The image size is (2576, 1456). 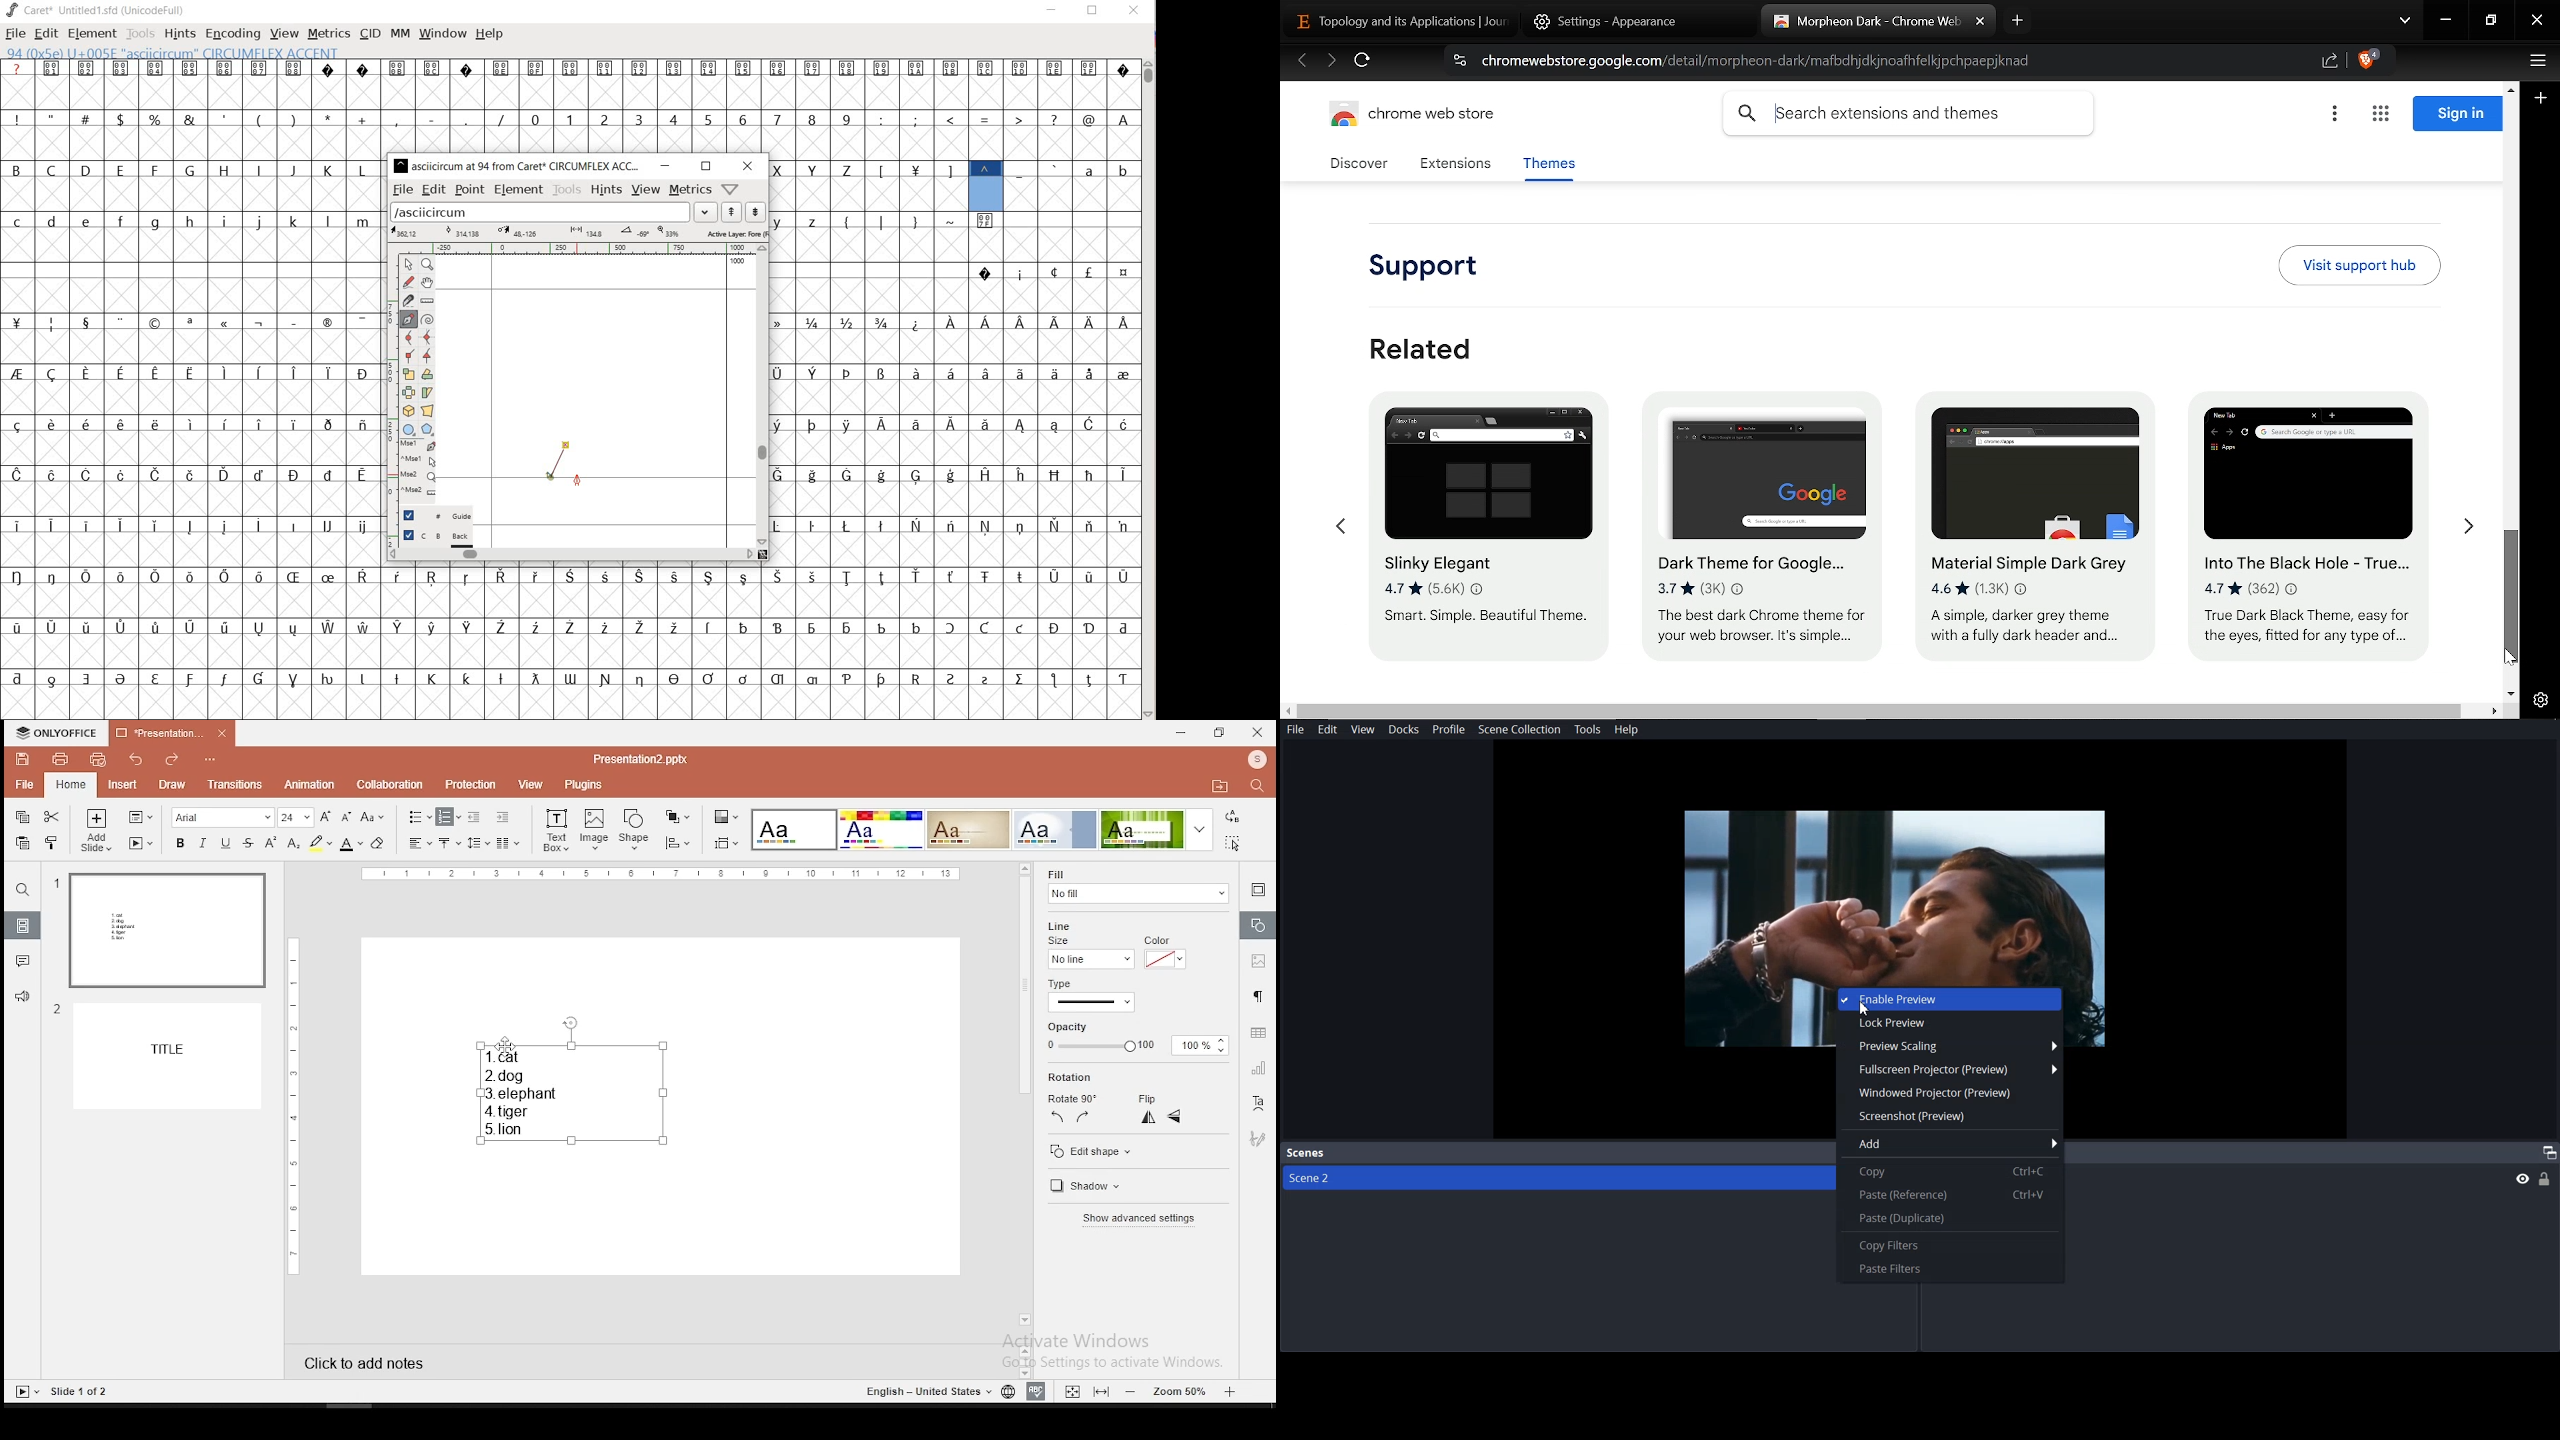 I want to click on tools, so click(x=568, y=189).